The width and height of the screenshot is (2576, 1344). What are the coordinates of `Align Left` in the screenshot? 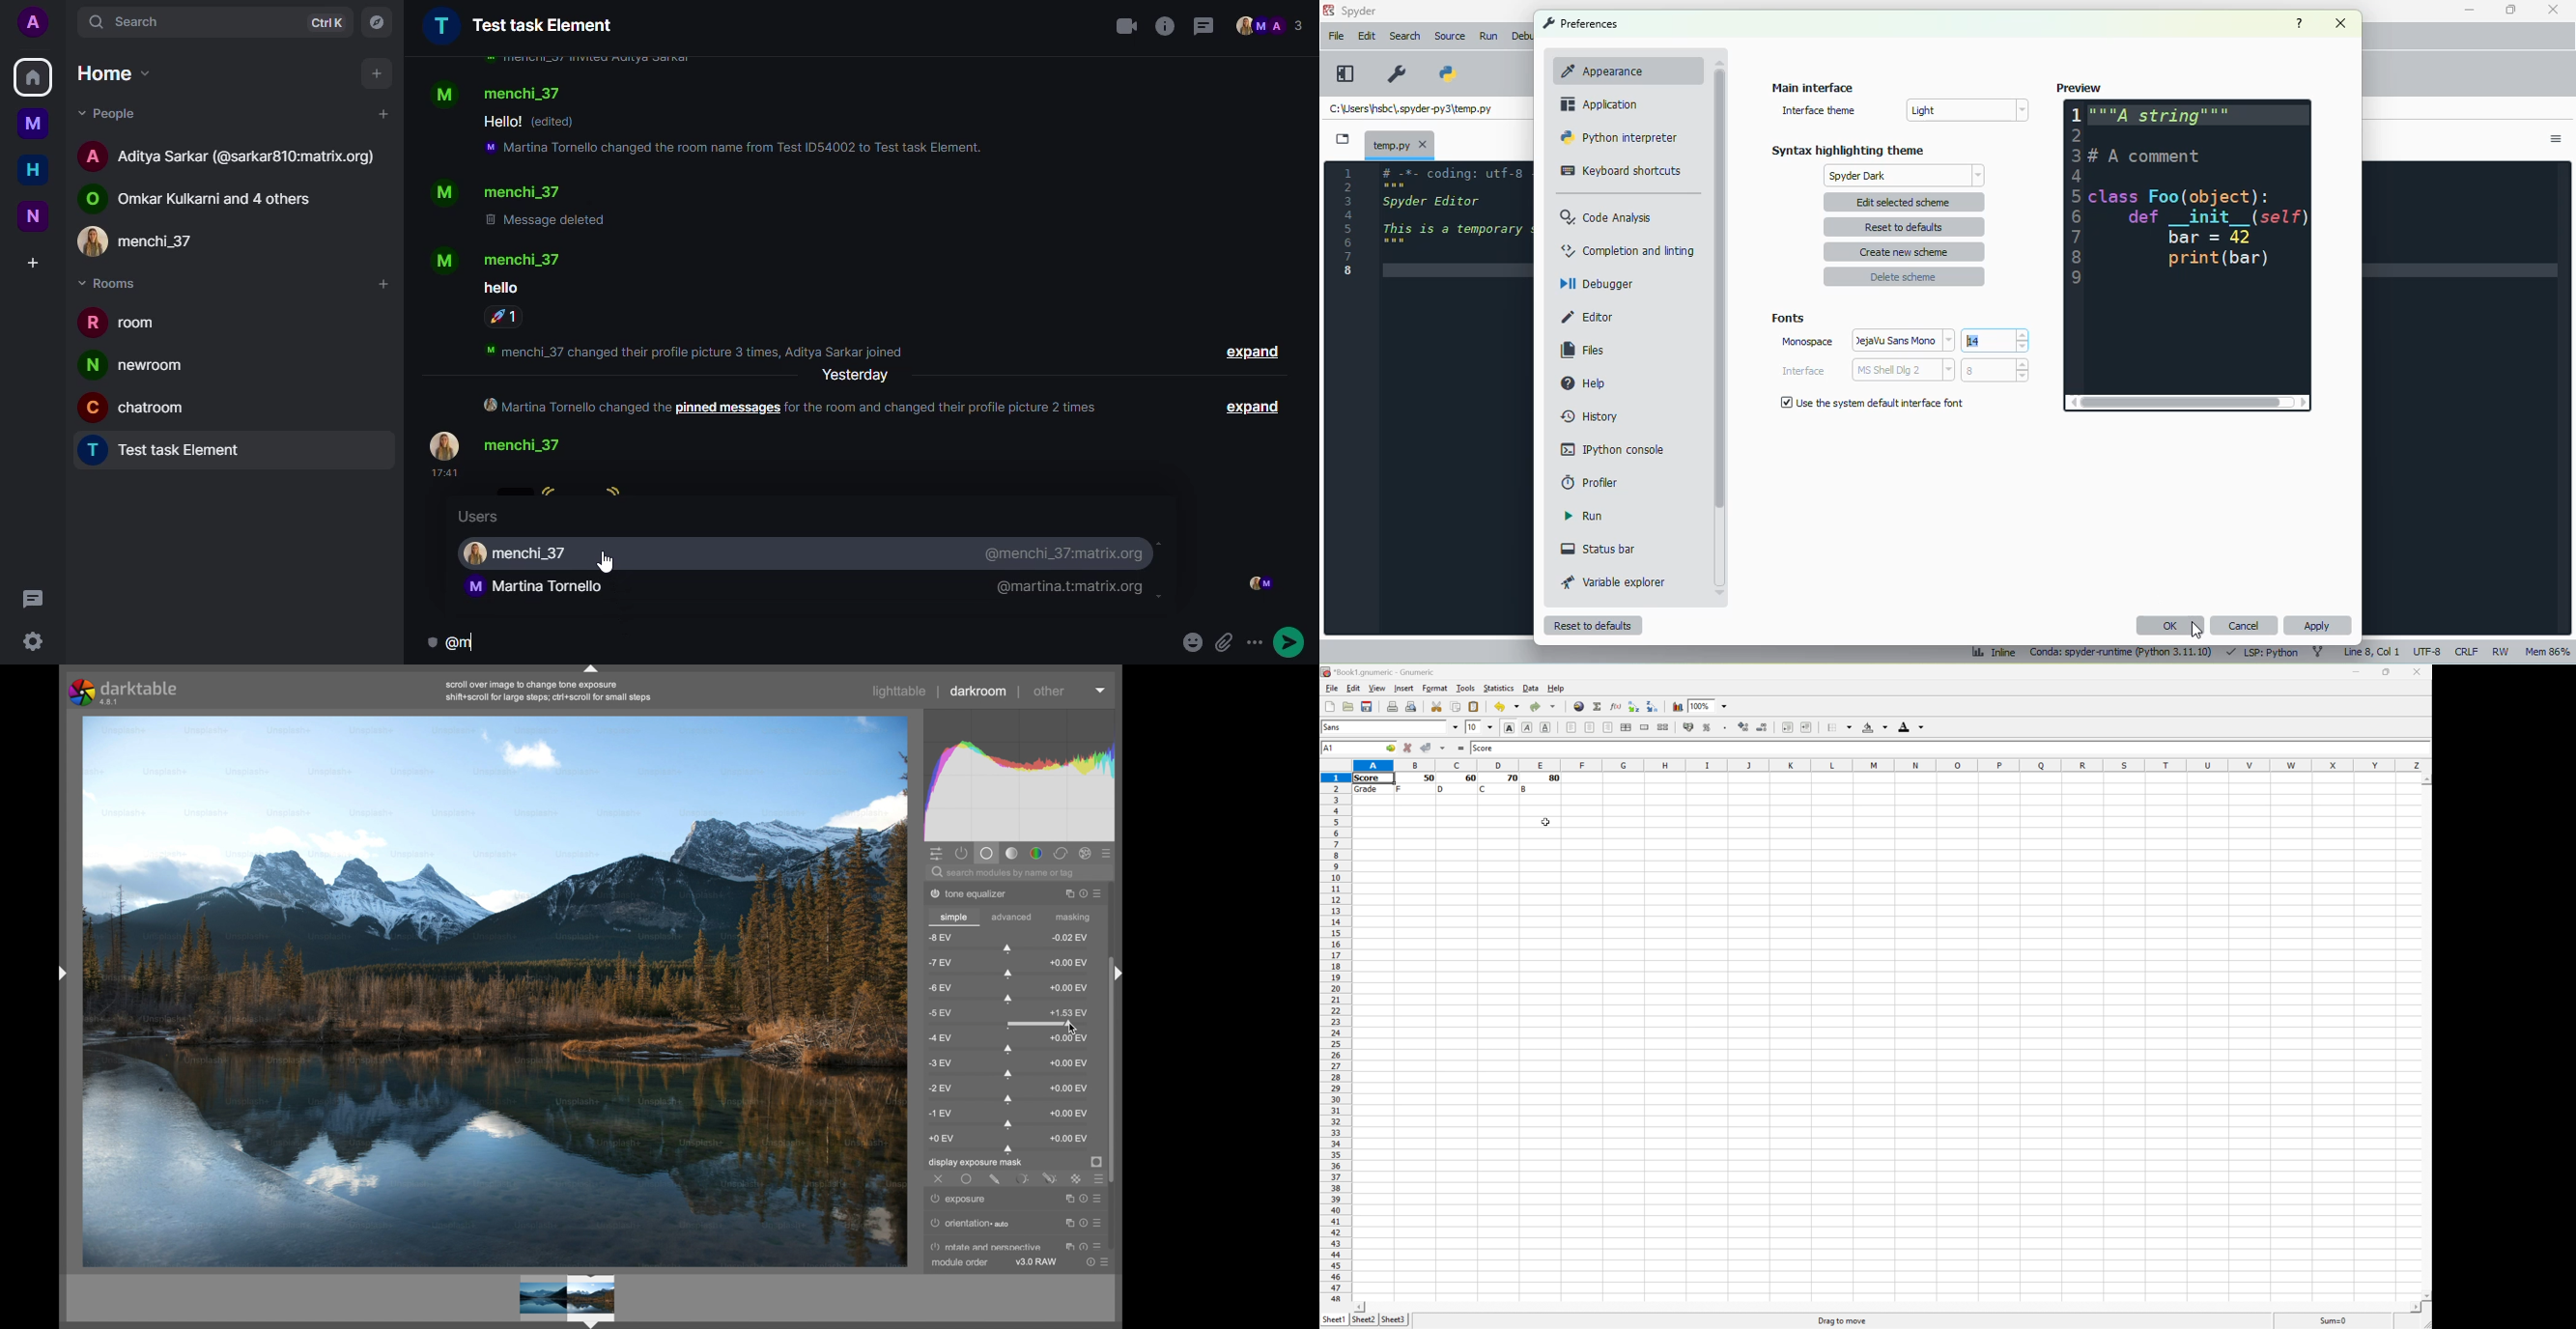 It's located at (1569, 728).